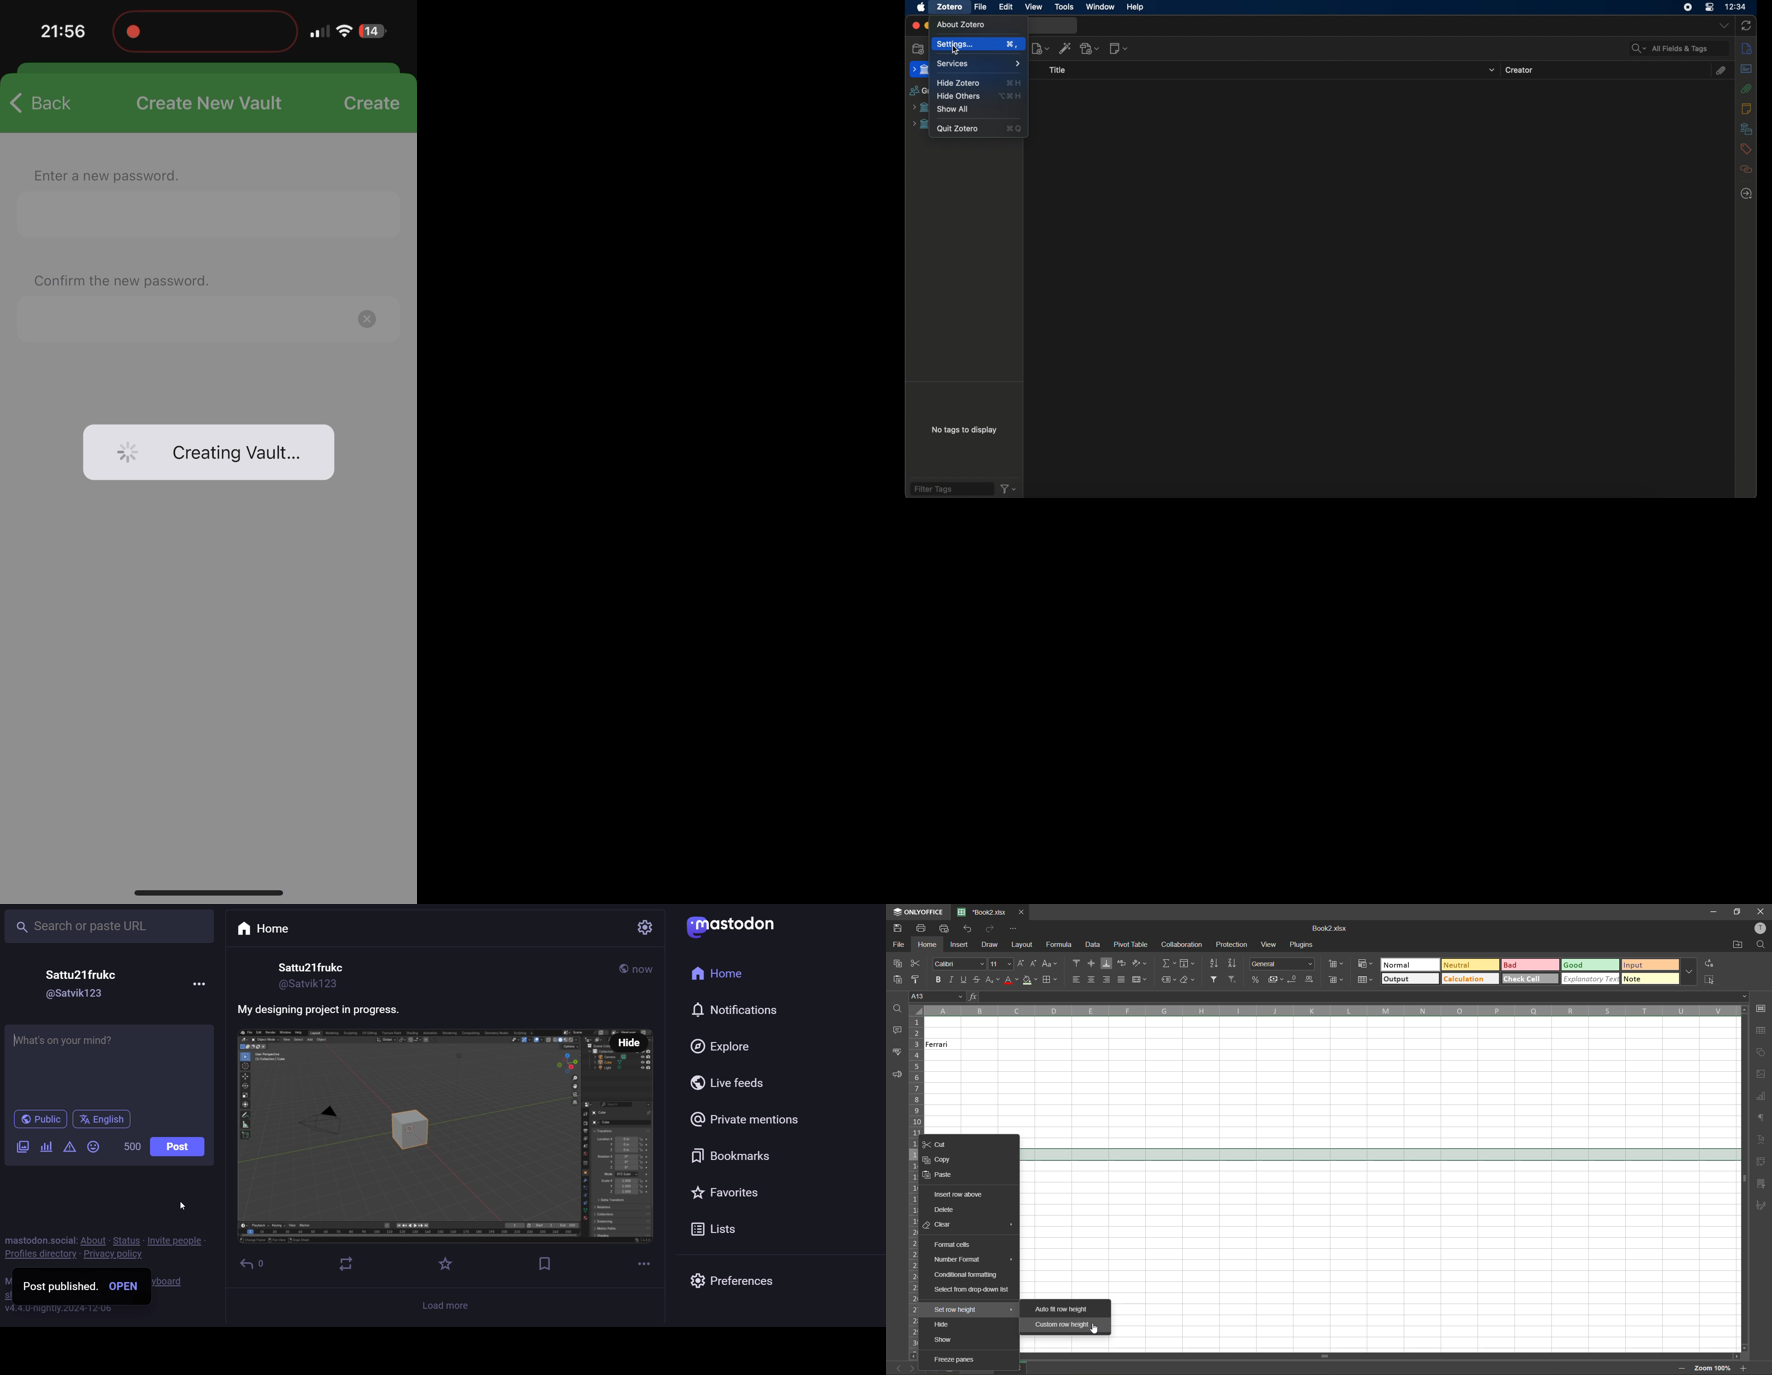 The width and height of the screenshot is (1792, 1400). I want to click on live feed, so click(725, 1084).